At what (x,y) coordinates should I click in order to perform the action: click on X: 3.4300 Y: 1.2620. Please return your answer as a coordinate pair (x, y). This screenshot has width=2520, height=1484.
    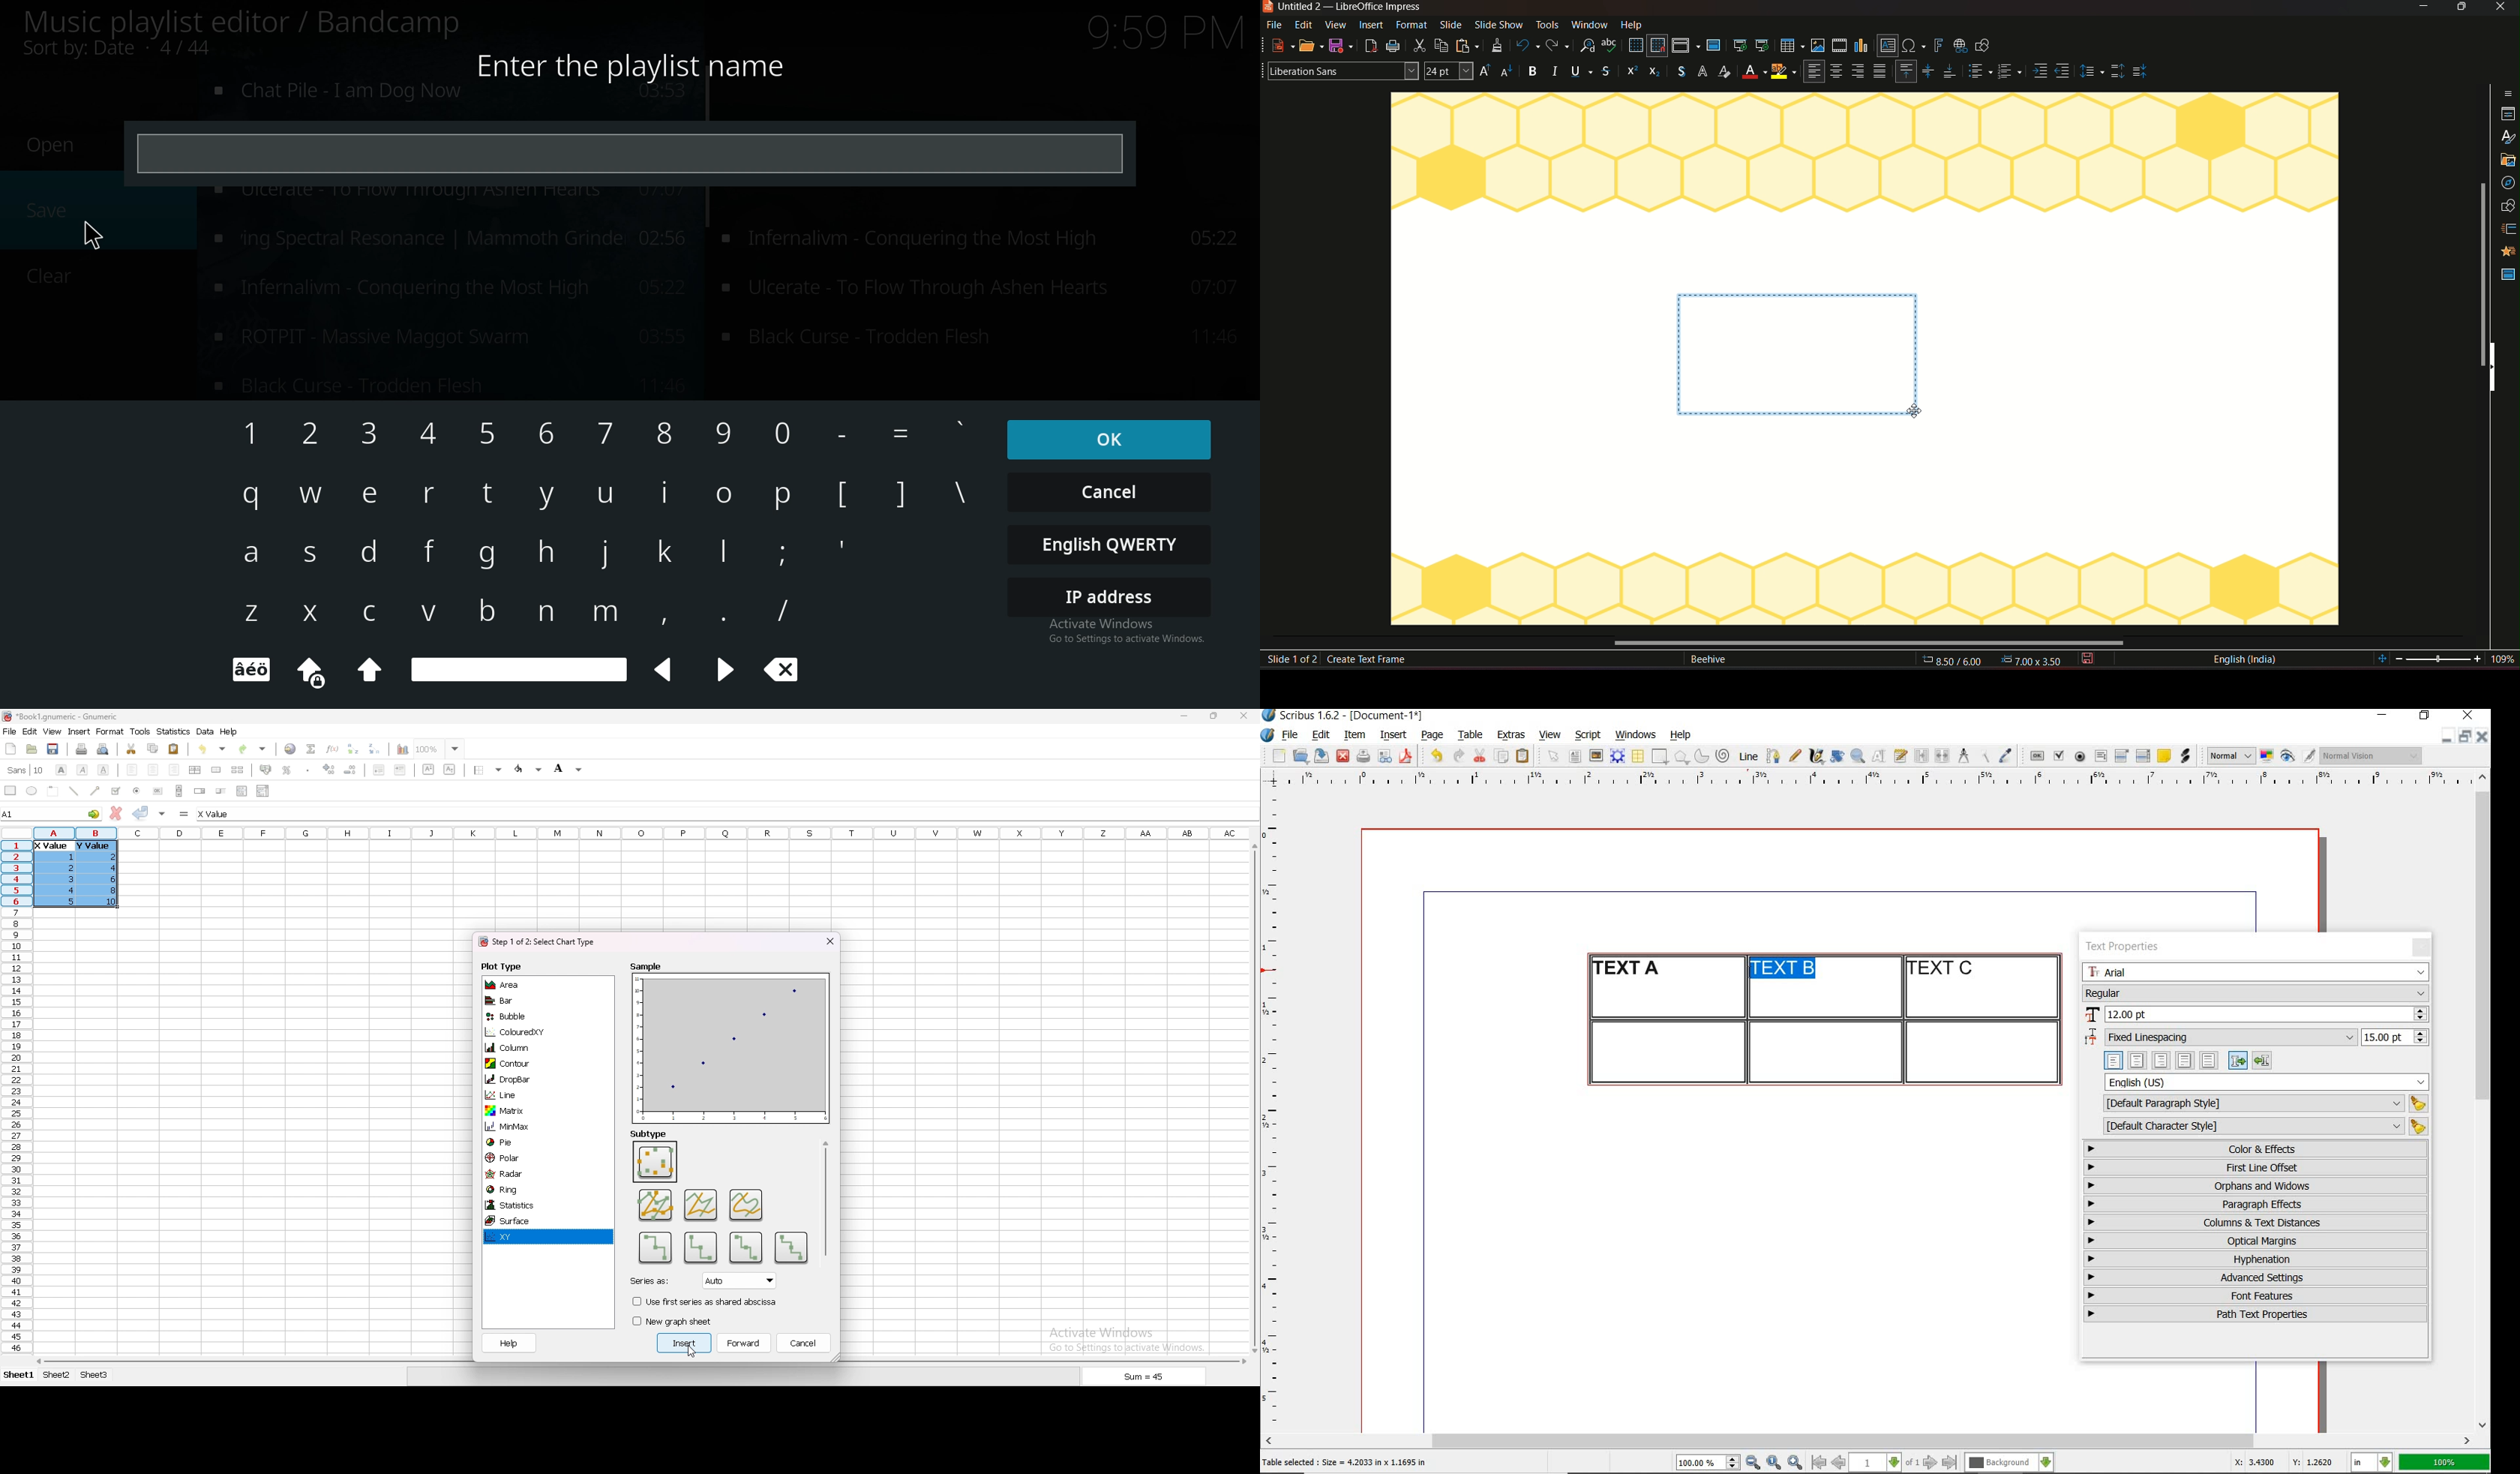
    Looking at the image, I should click on (2287, 1462).